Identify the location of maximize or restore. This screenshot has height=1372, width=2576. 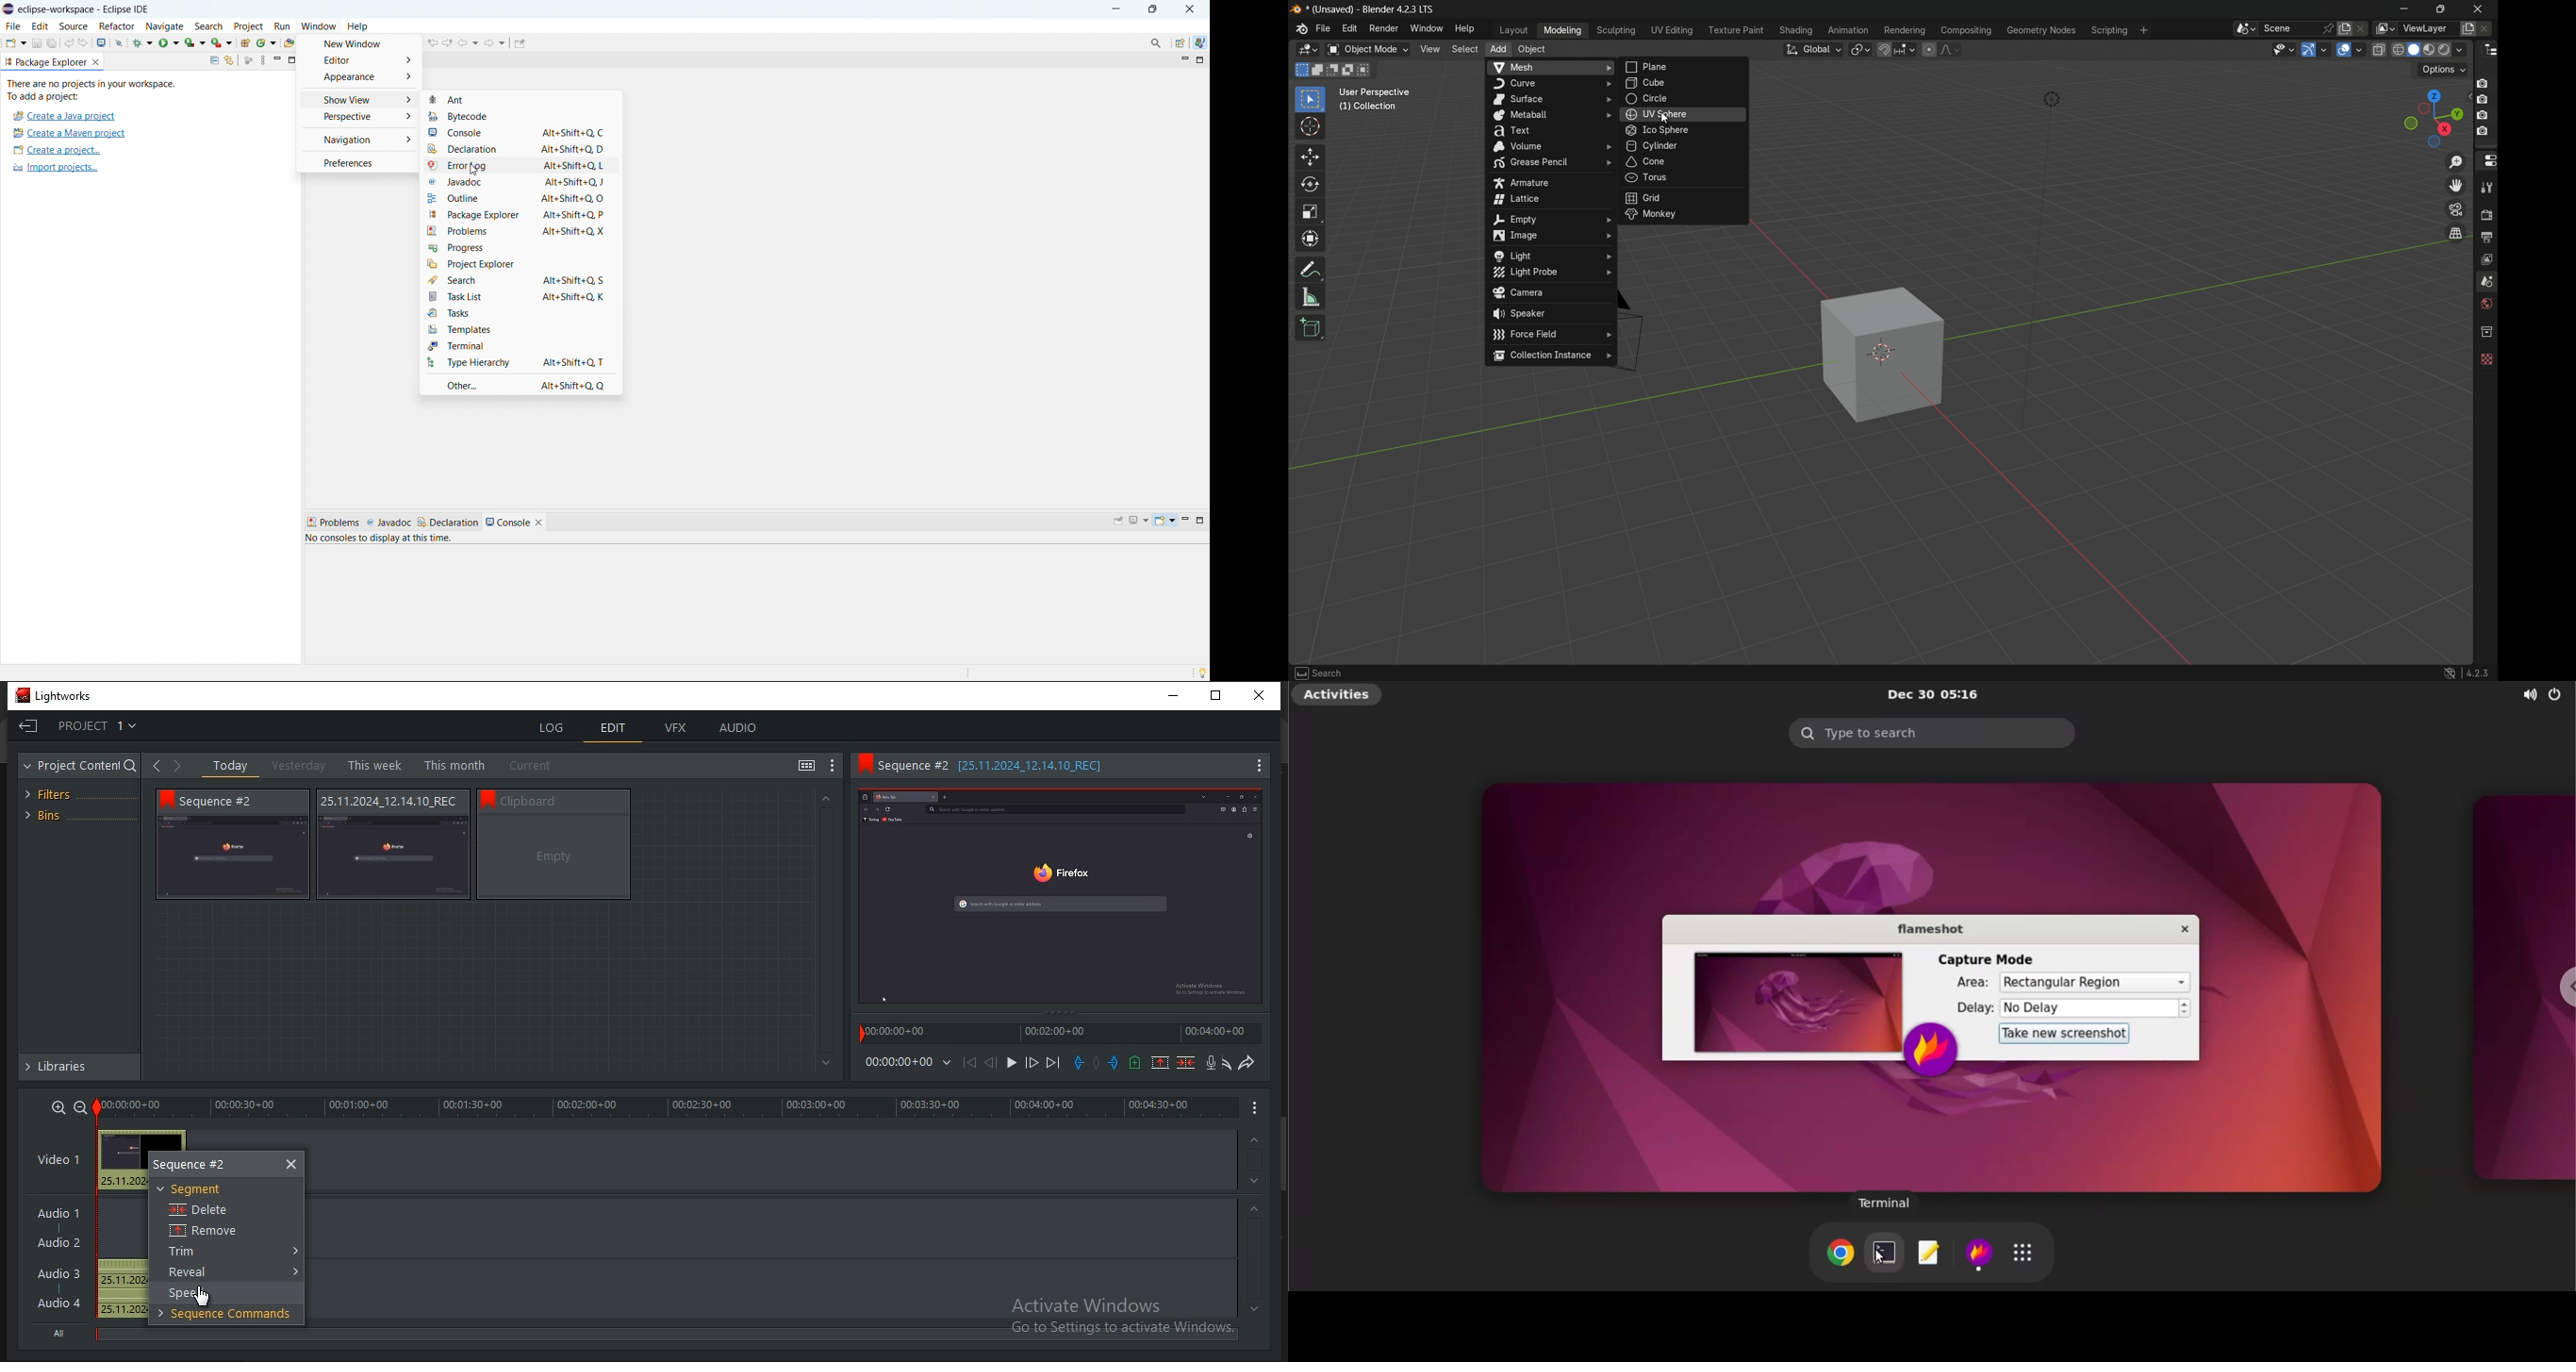
(2442, 10).